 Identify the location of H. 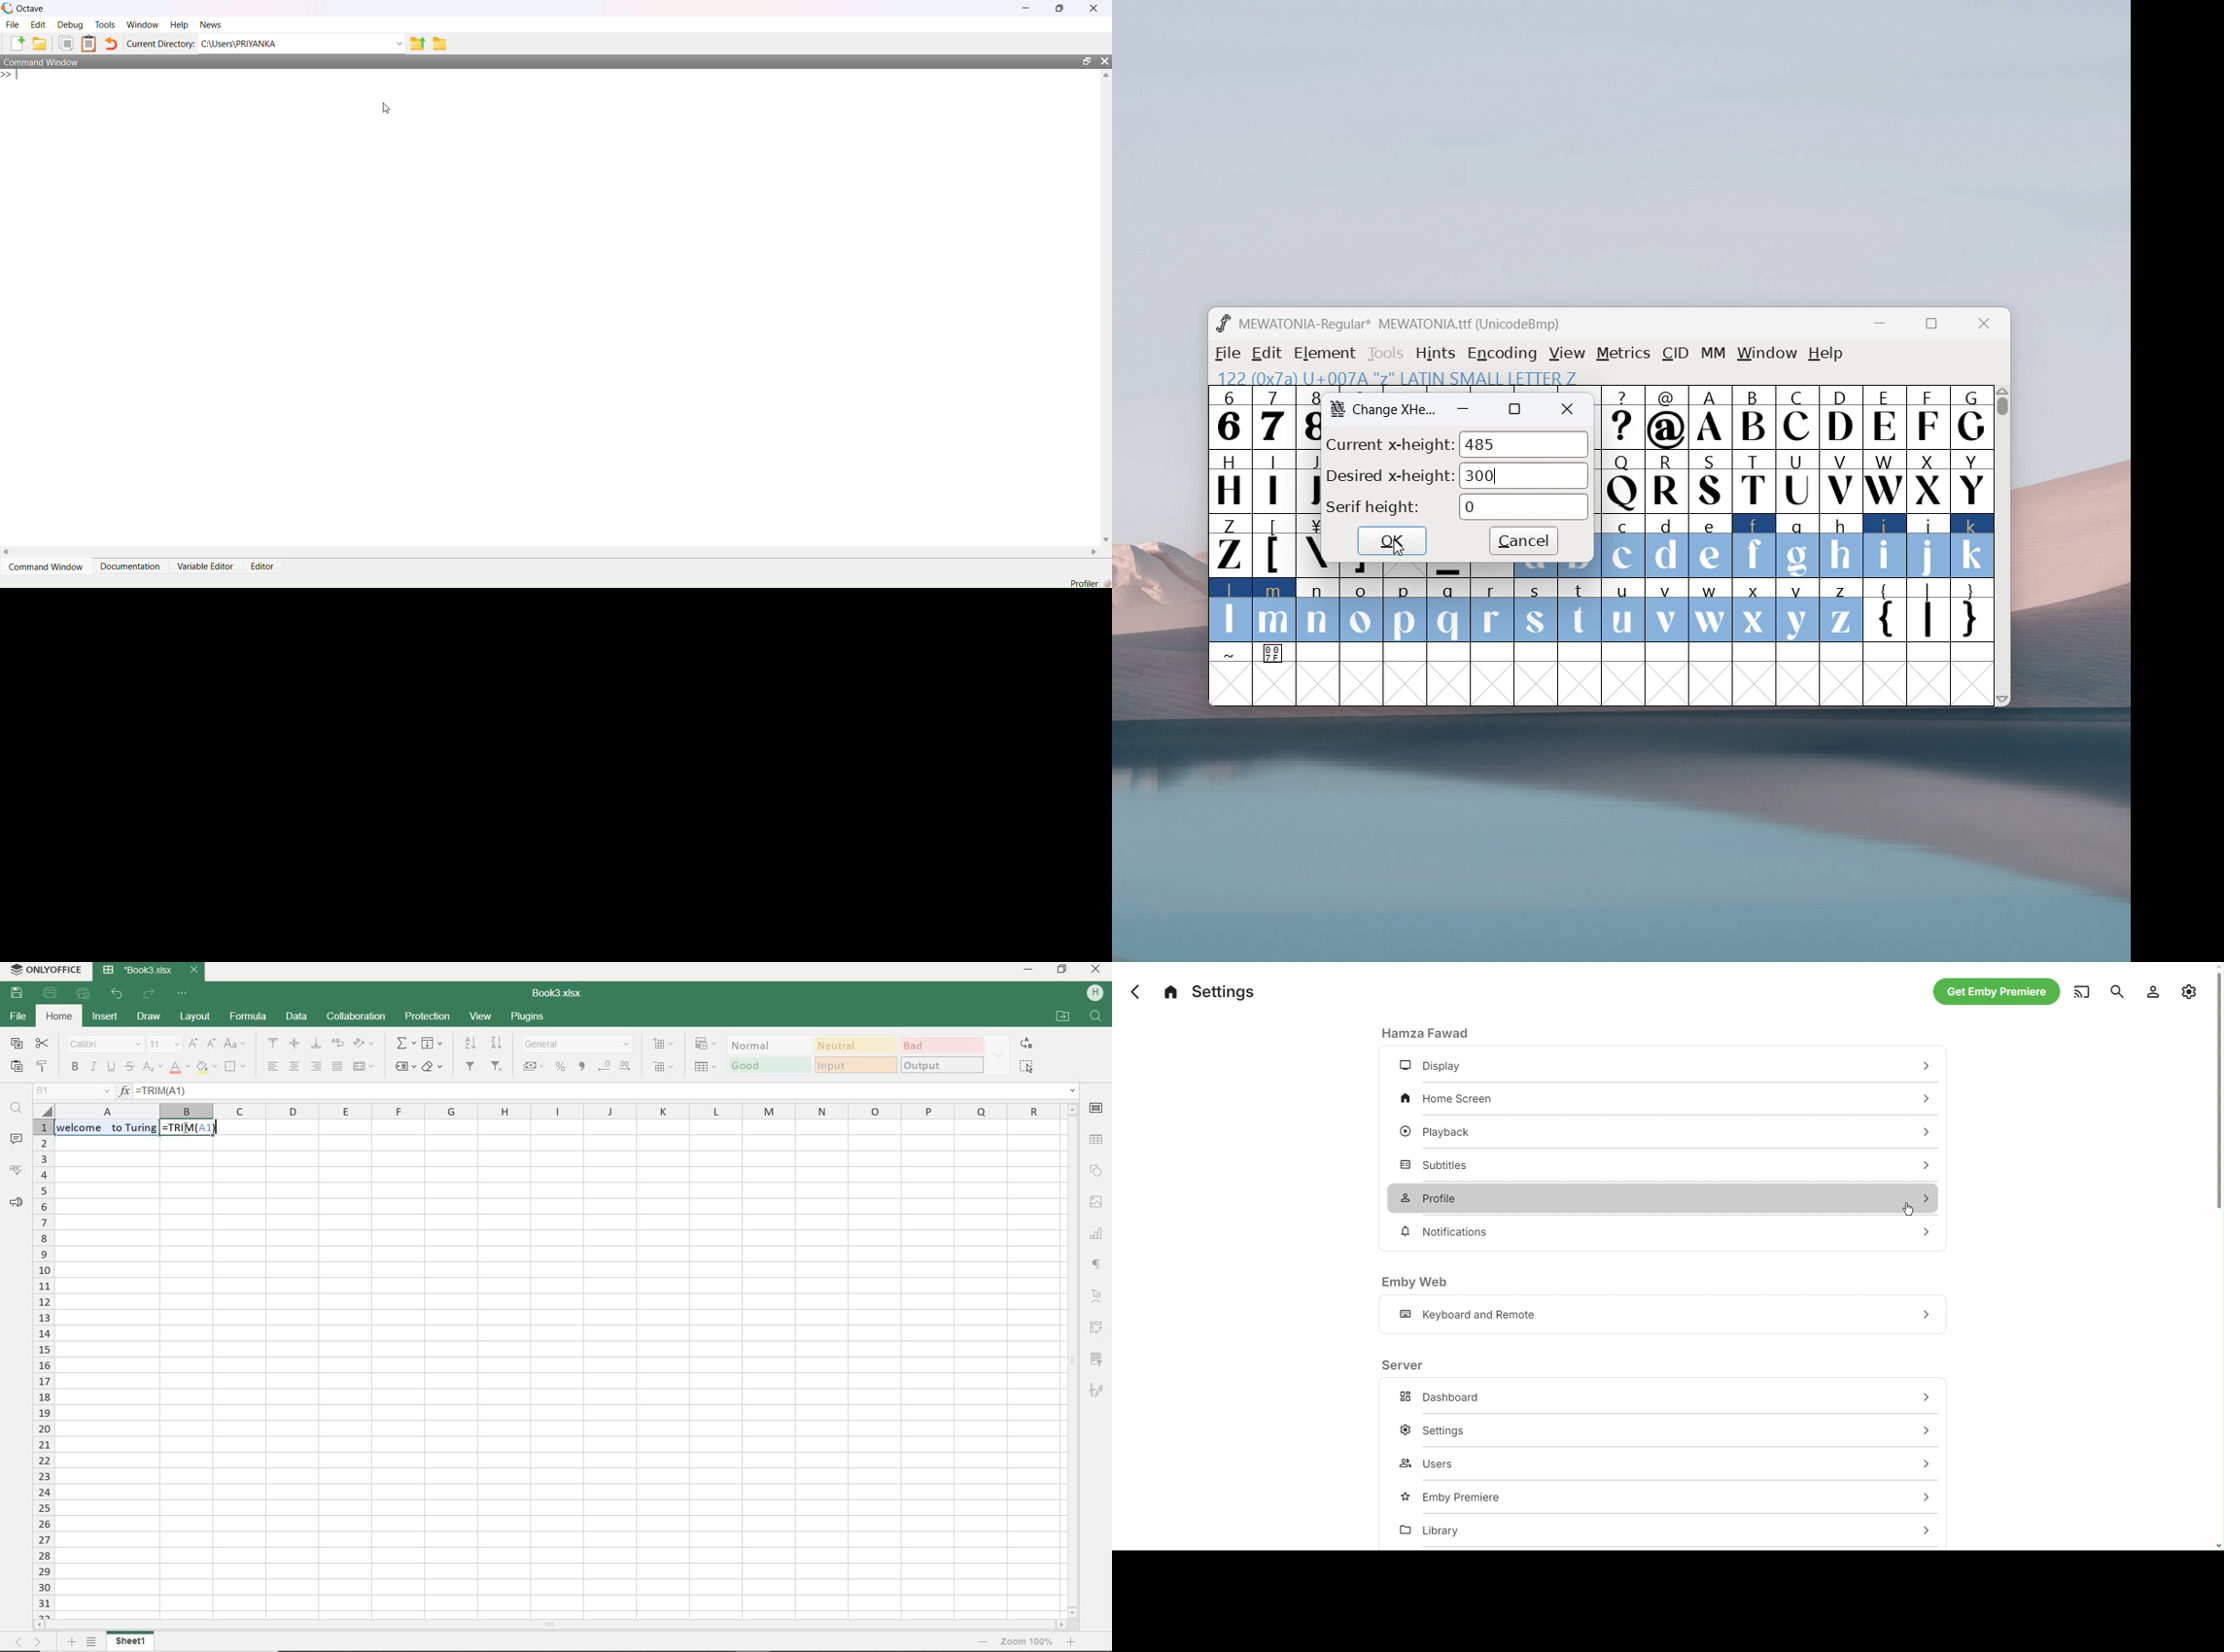
(1229, 479).